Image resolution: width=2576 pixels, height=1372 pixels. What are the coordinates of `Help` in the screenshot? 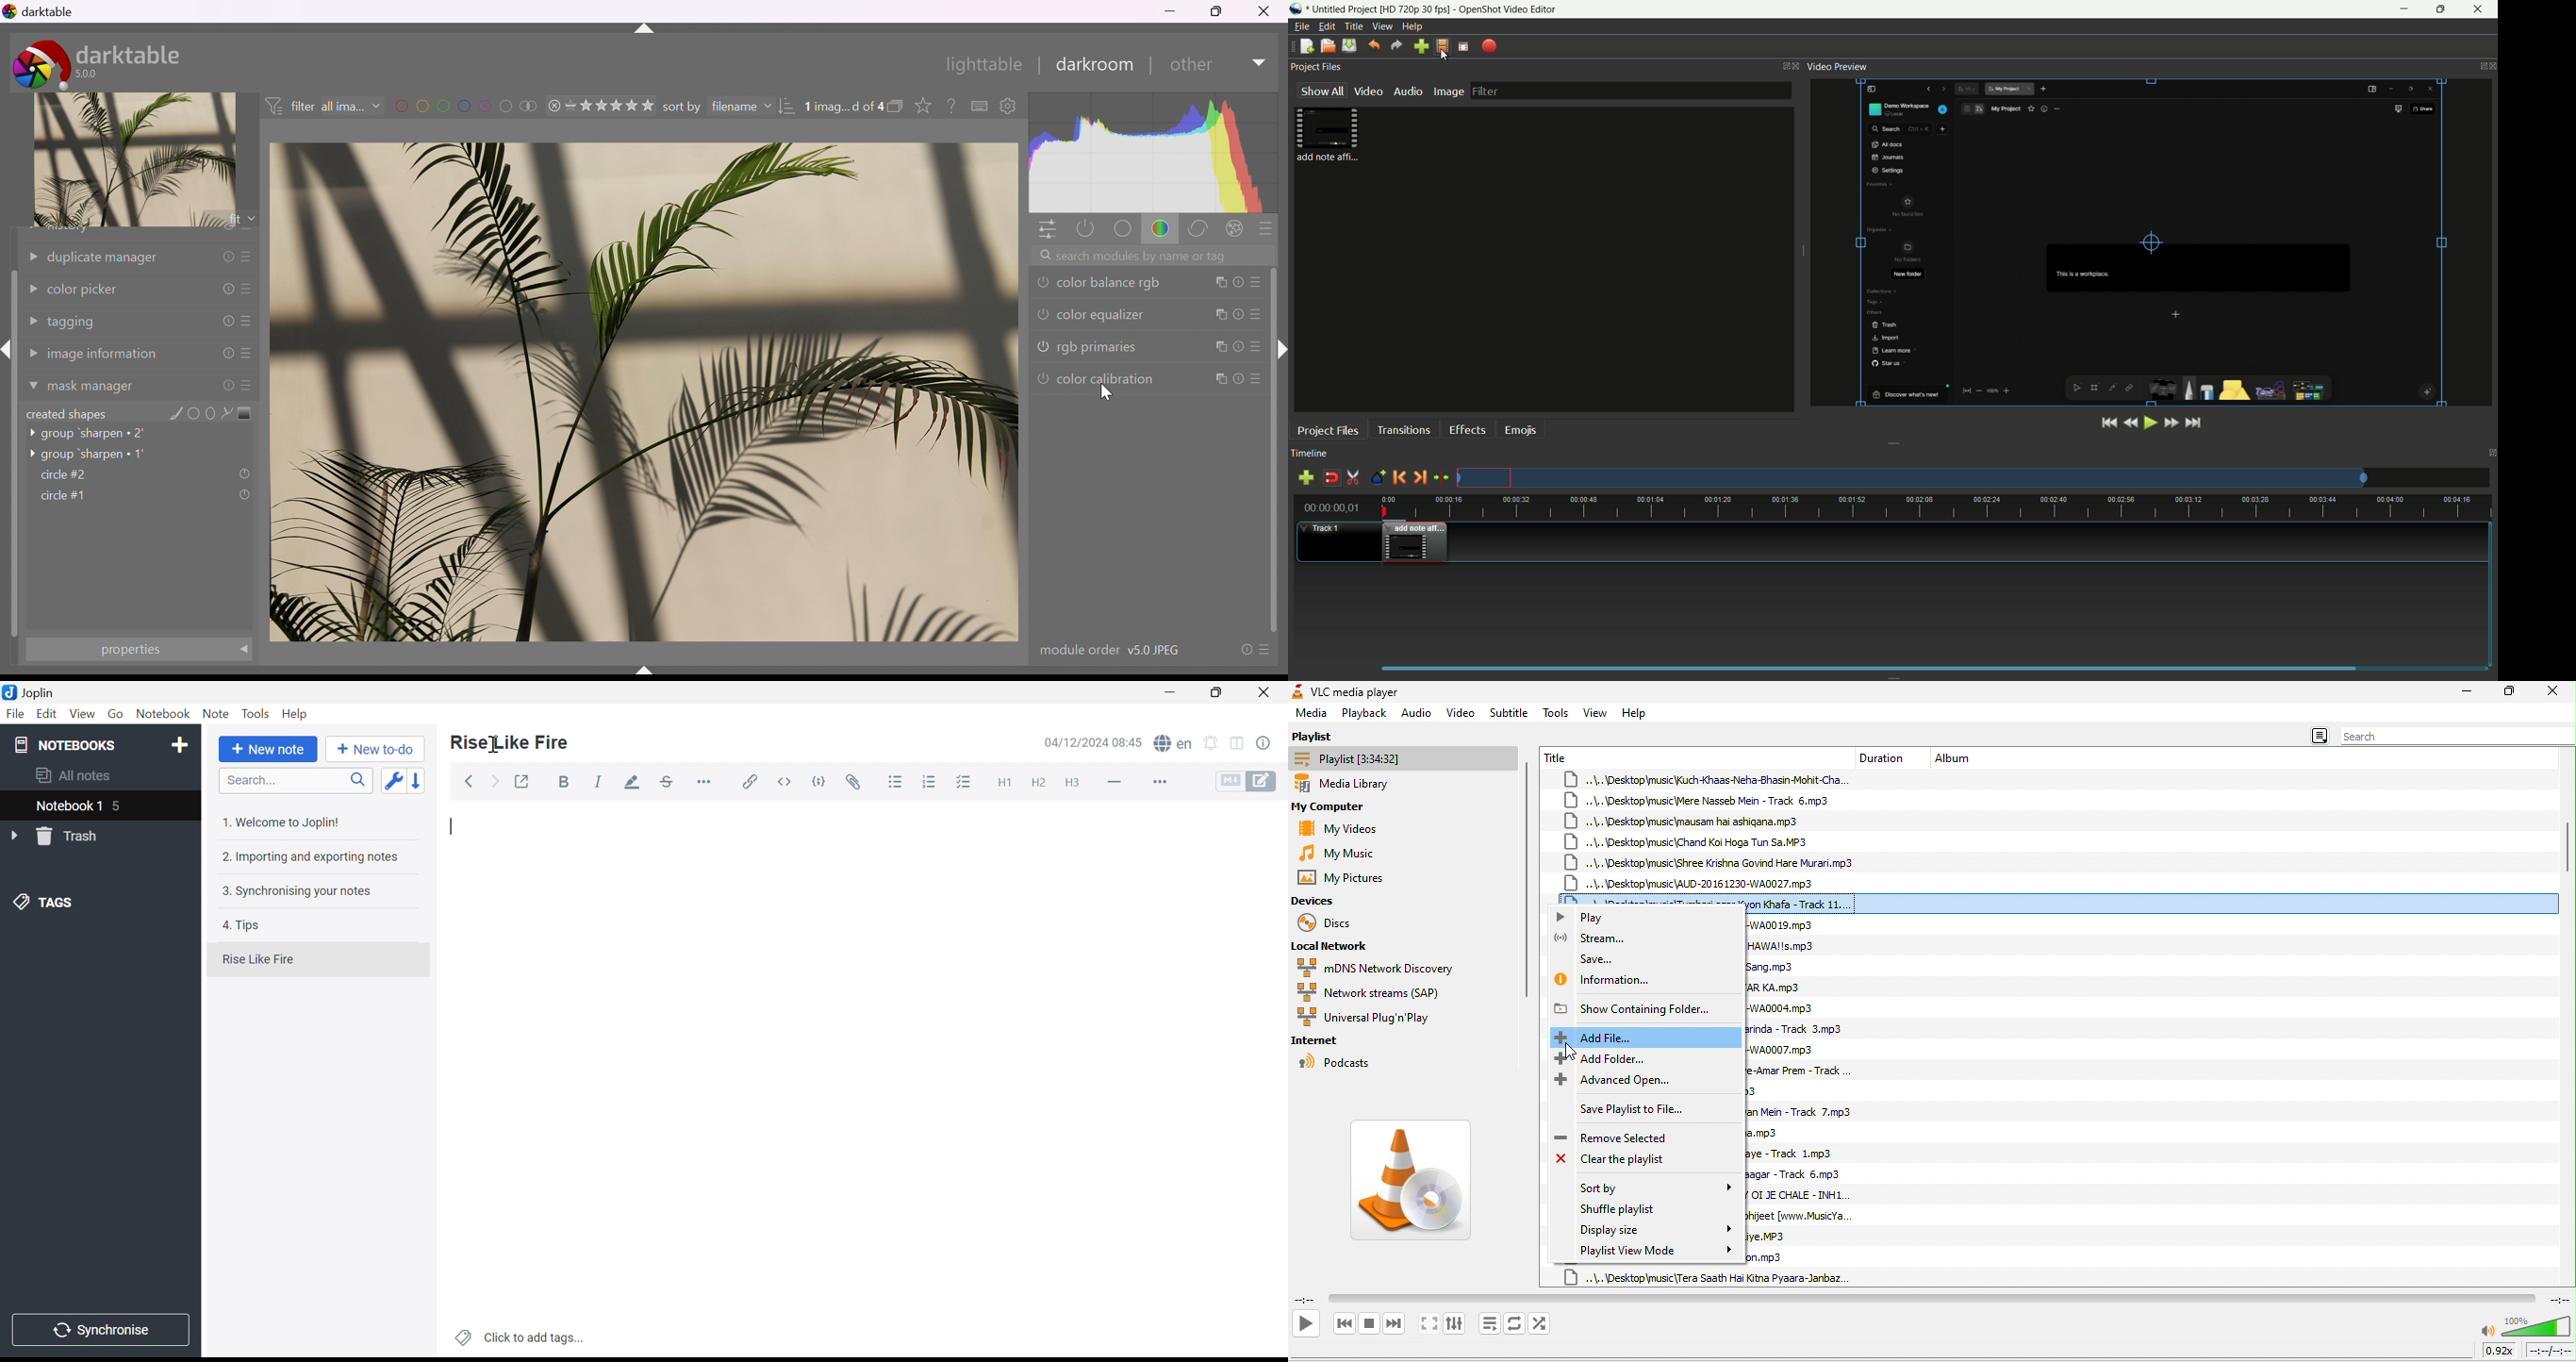 It's located at (293, 713).